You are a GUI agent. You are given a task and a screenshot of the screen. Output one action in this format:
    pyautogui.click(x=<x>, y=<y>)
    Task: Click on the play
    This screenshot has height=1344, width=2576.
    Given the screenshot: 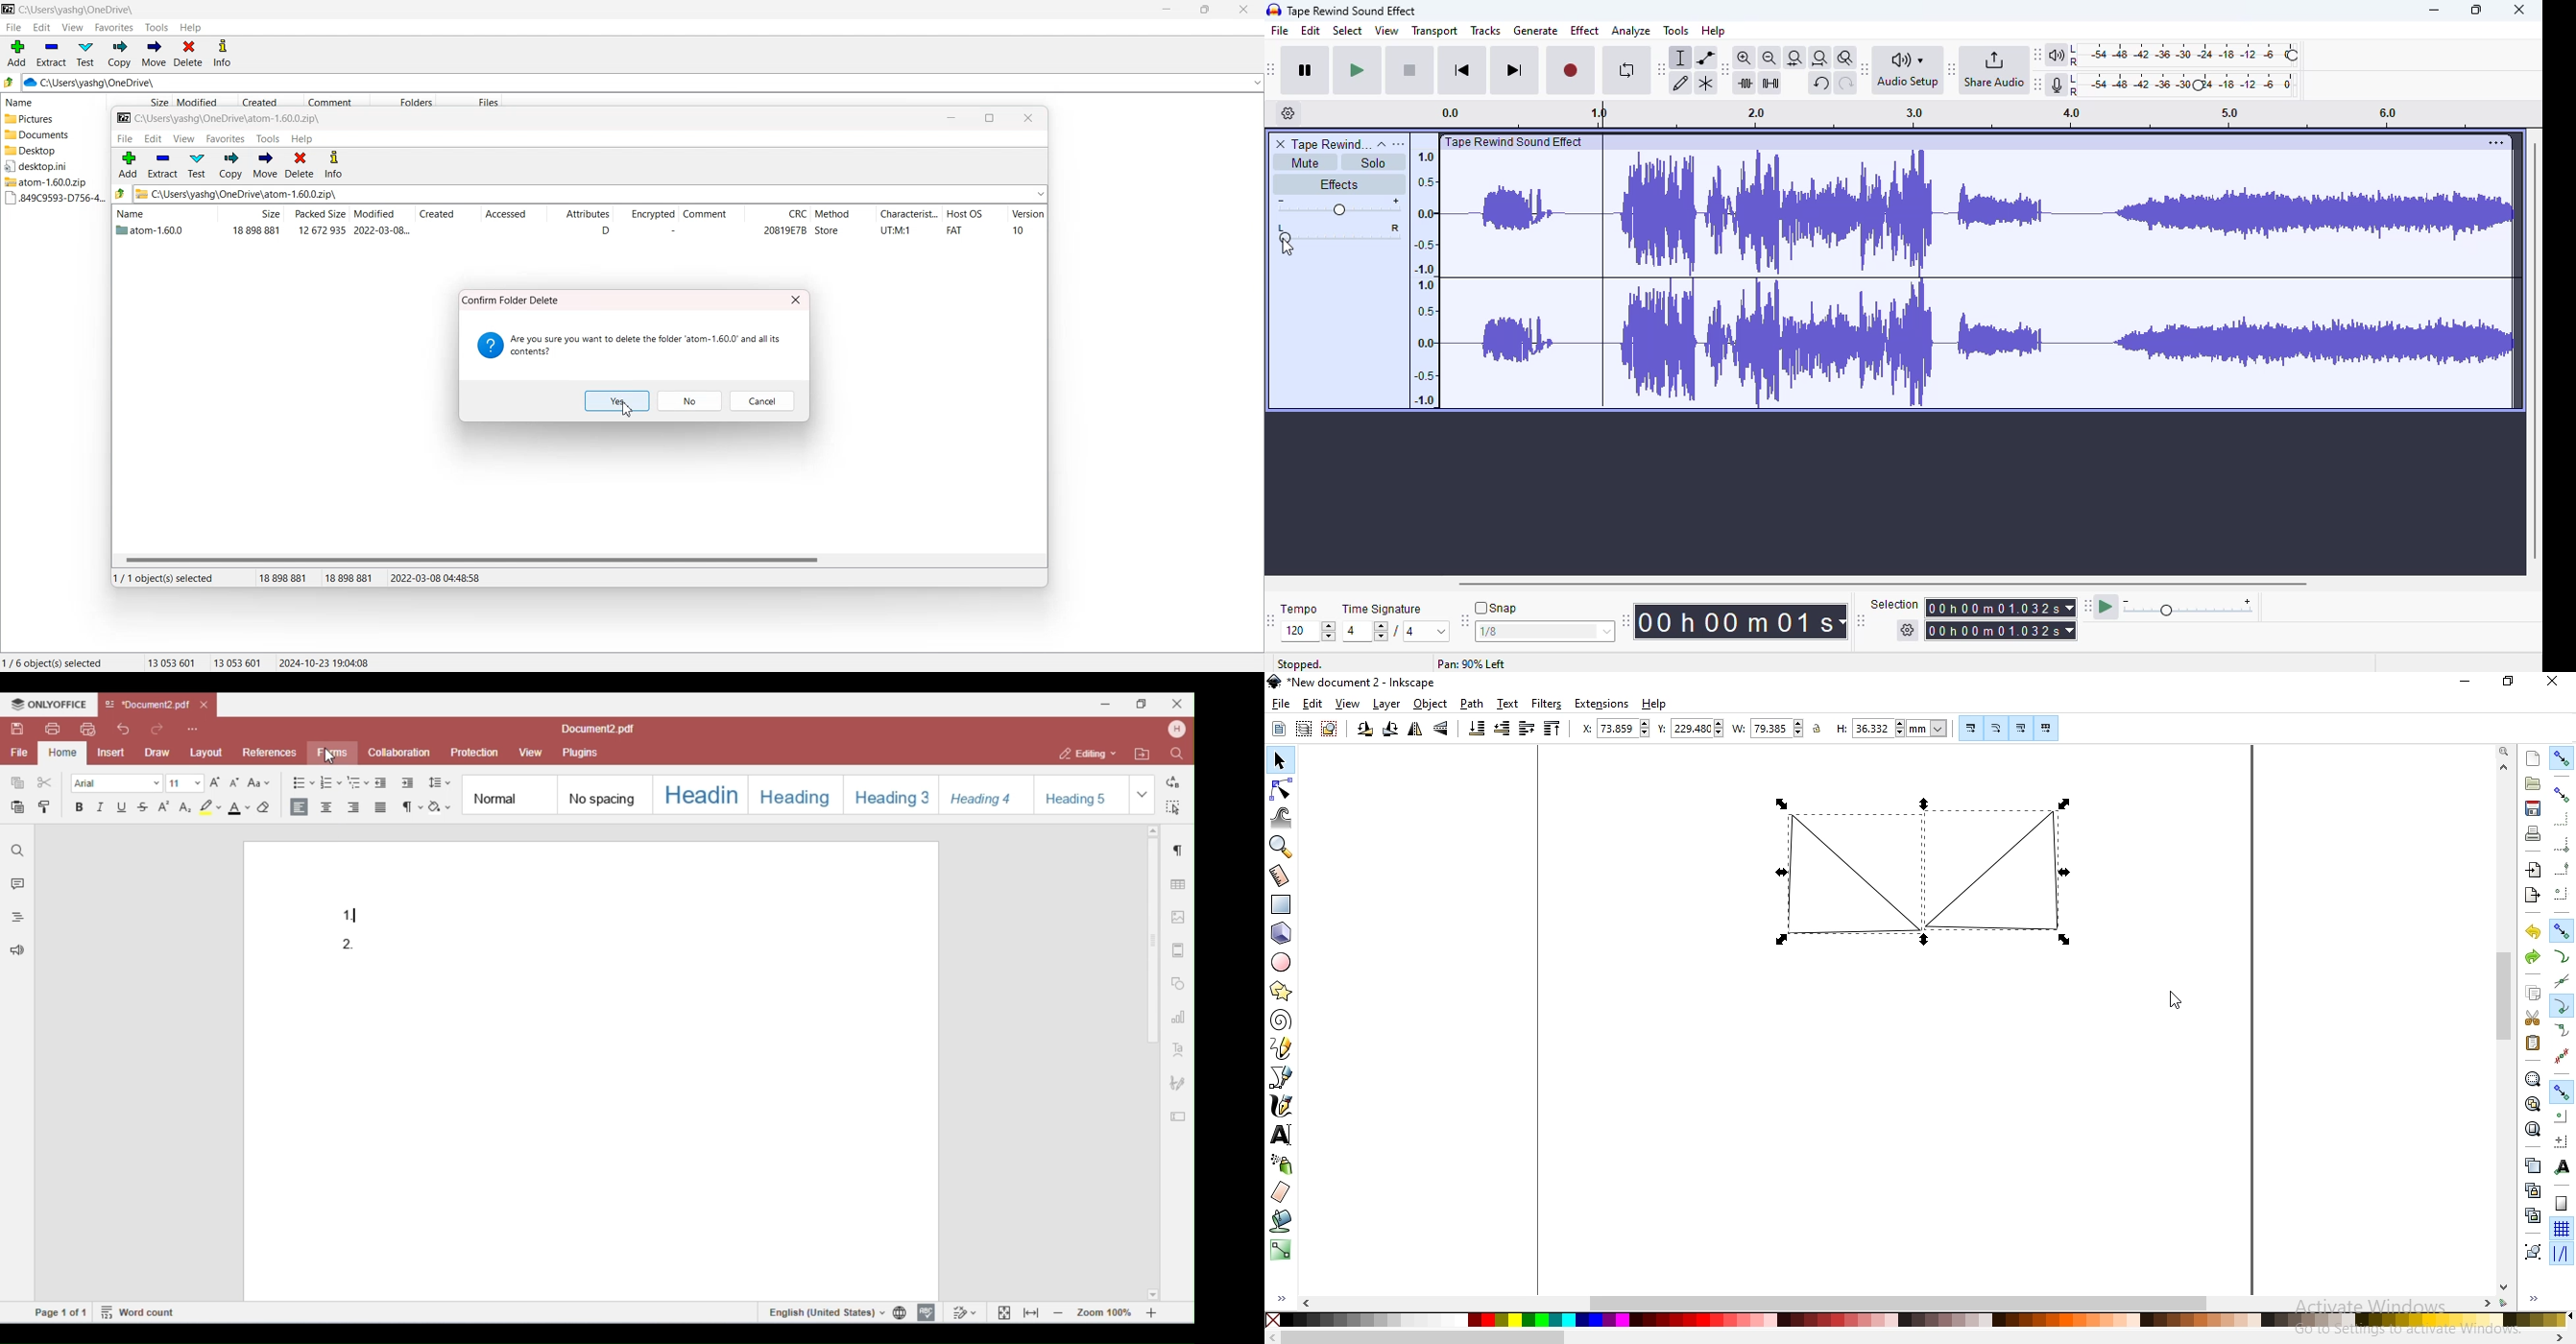 What is the action you would take?
    pyautogui.click(x=1357, y=71)
    